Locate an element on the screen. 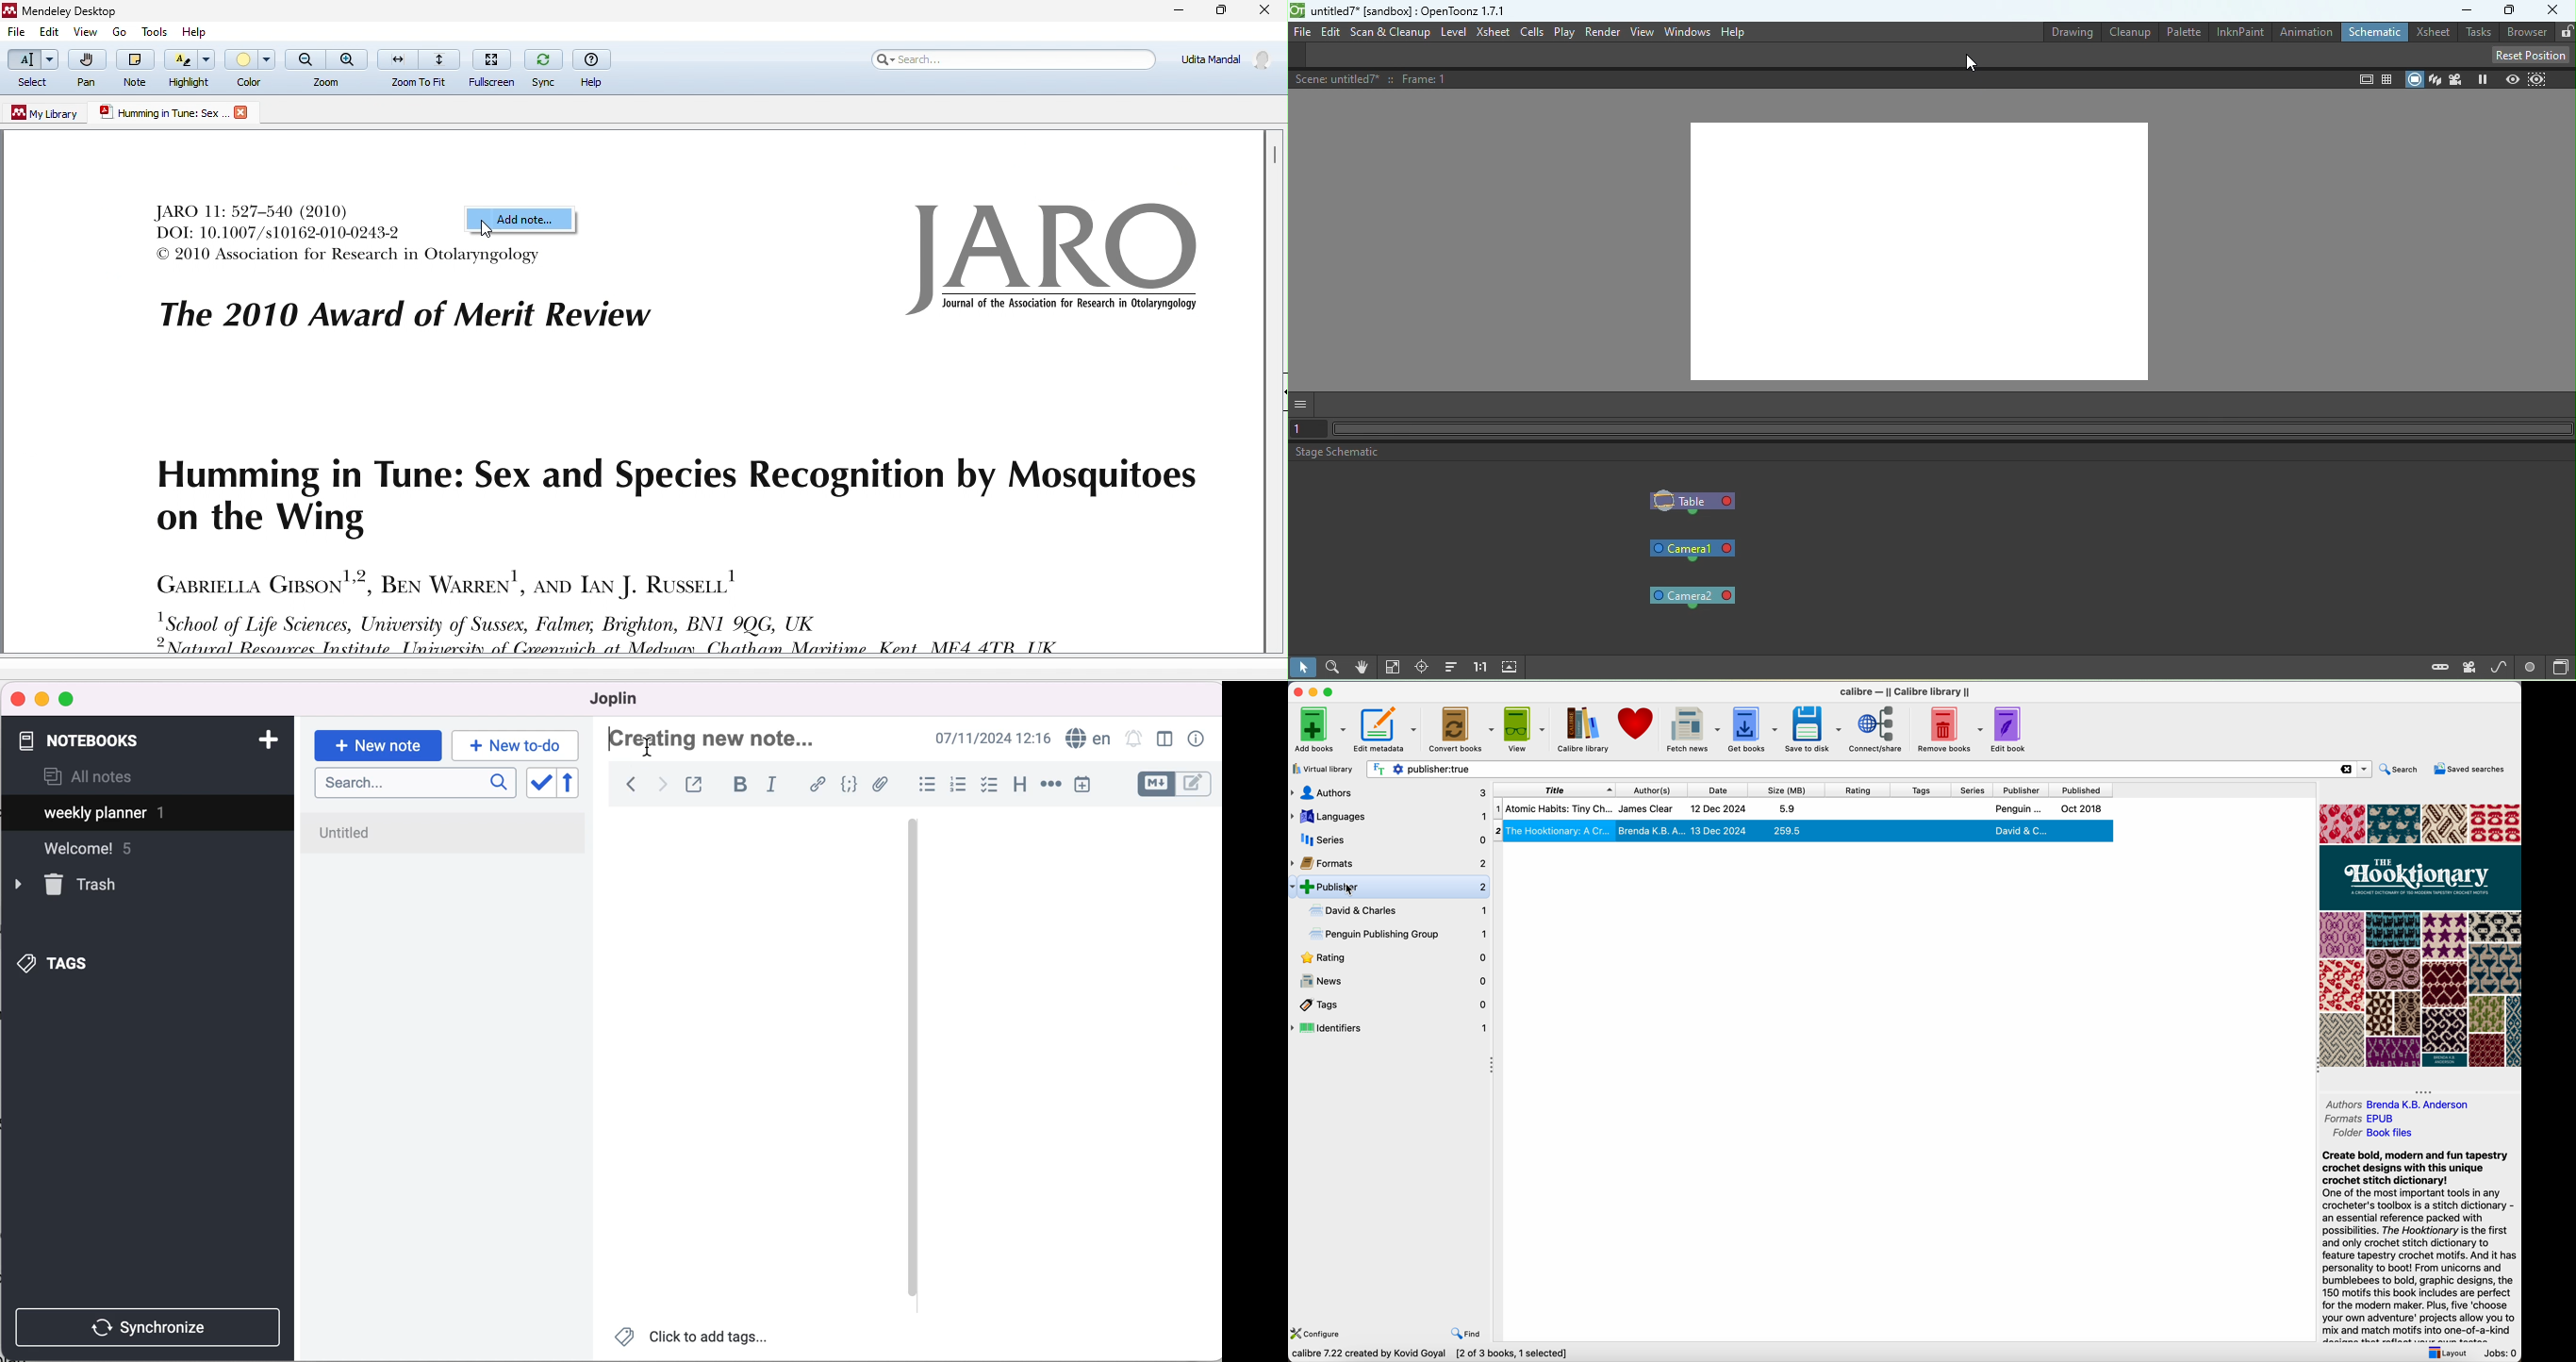 The width and height of the screenshot is (2576, 1372). Penguin in Publishing Group is located at coordinates (1400, 936).